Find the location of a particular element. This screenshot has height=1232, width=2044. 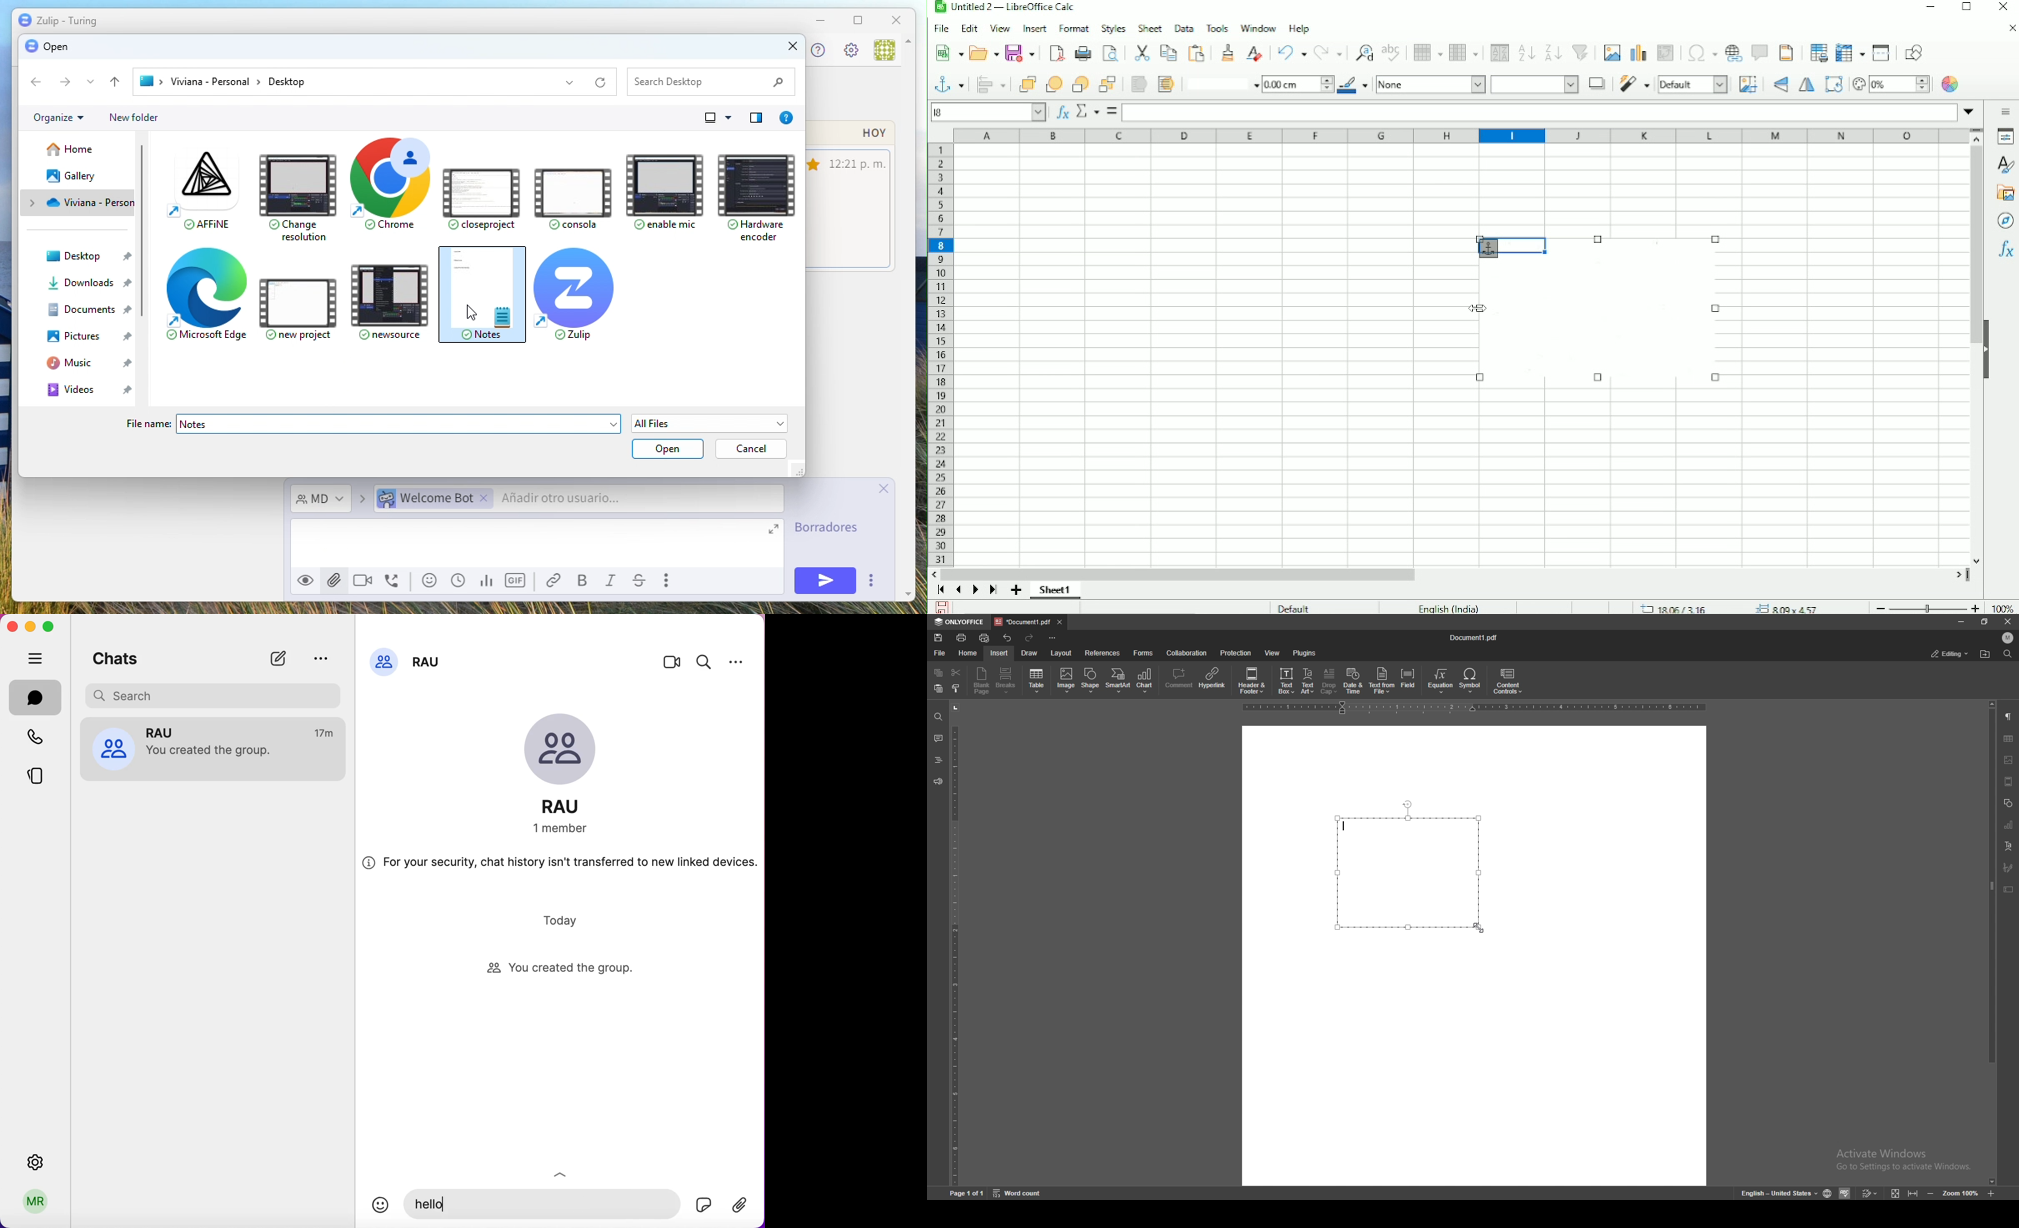

Zulip is located at coordinates (58, 21).